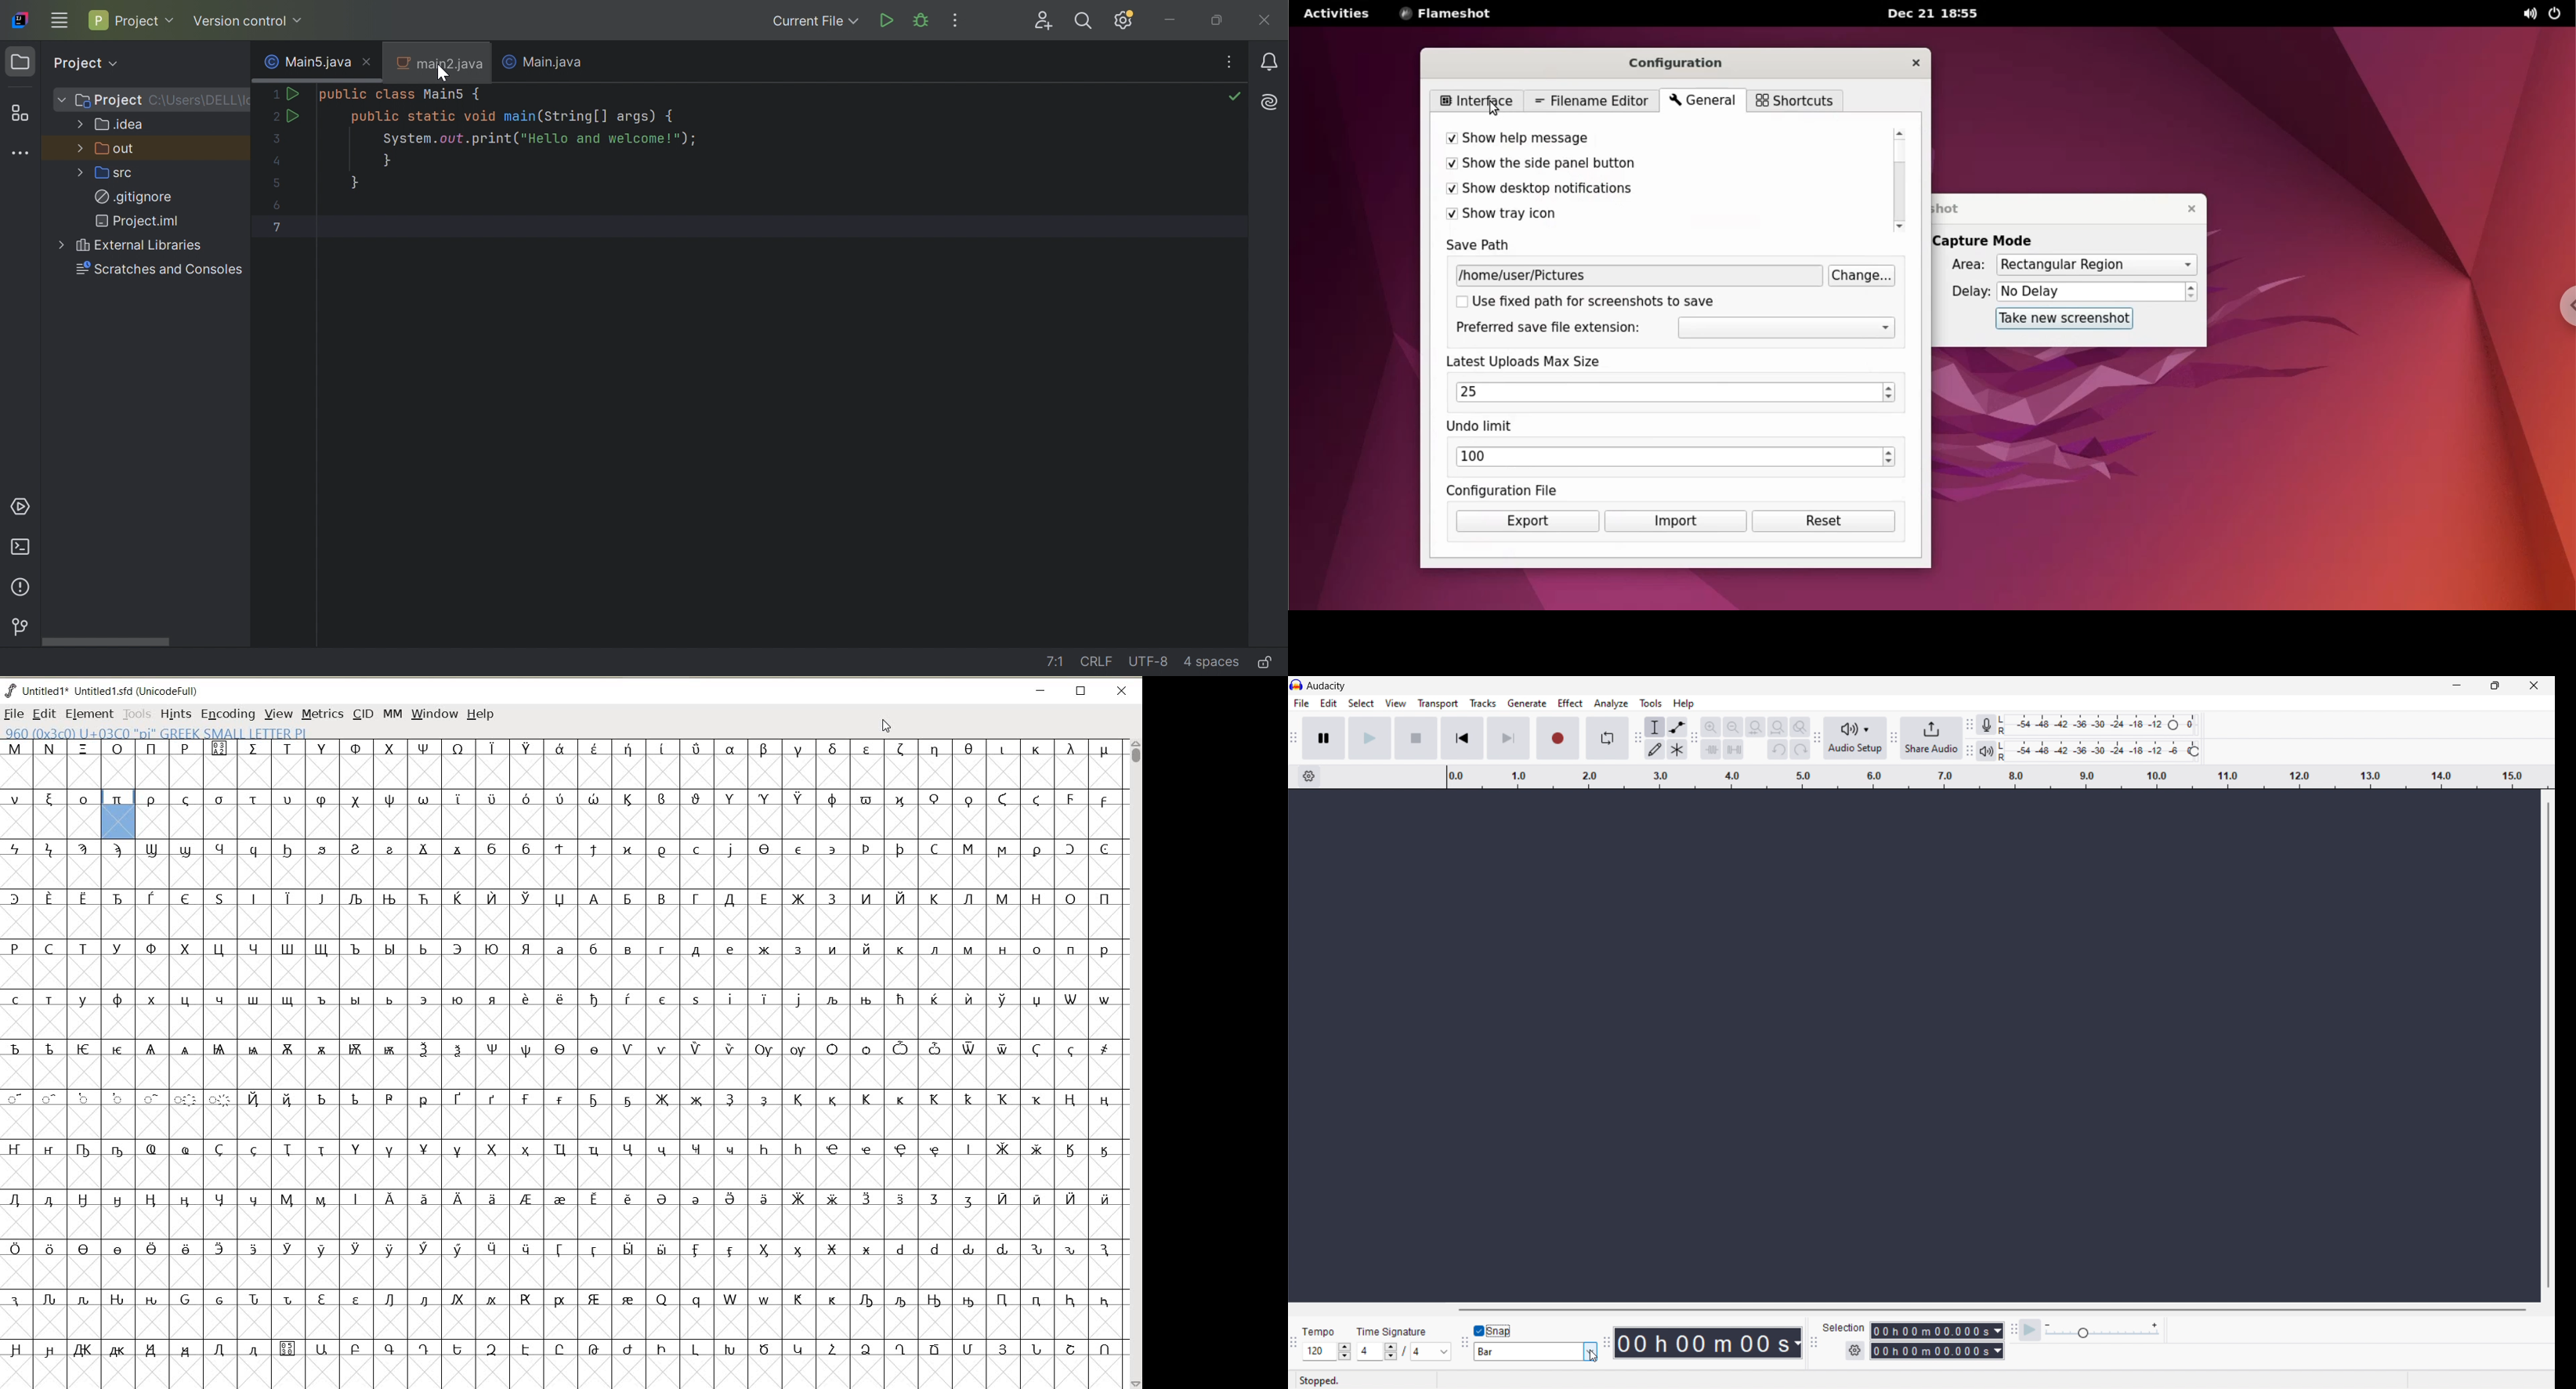 The height and width of the screenshot is (1400, 2576). Describe the element at coordinates (1389, 1332) in the screenshot. I see `Time Signature` at that location.